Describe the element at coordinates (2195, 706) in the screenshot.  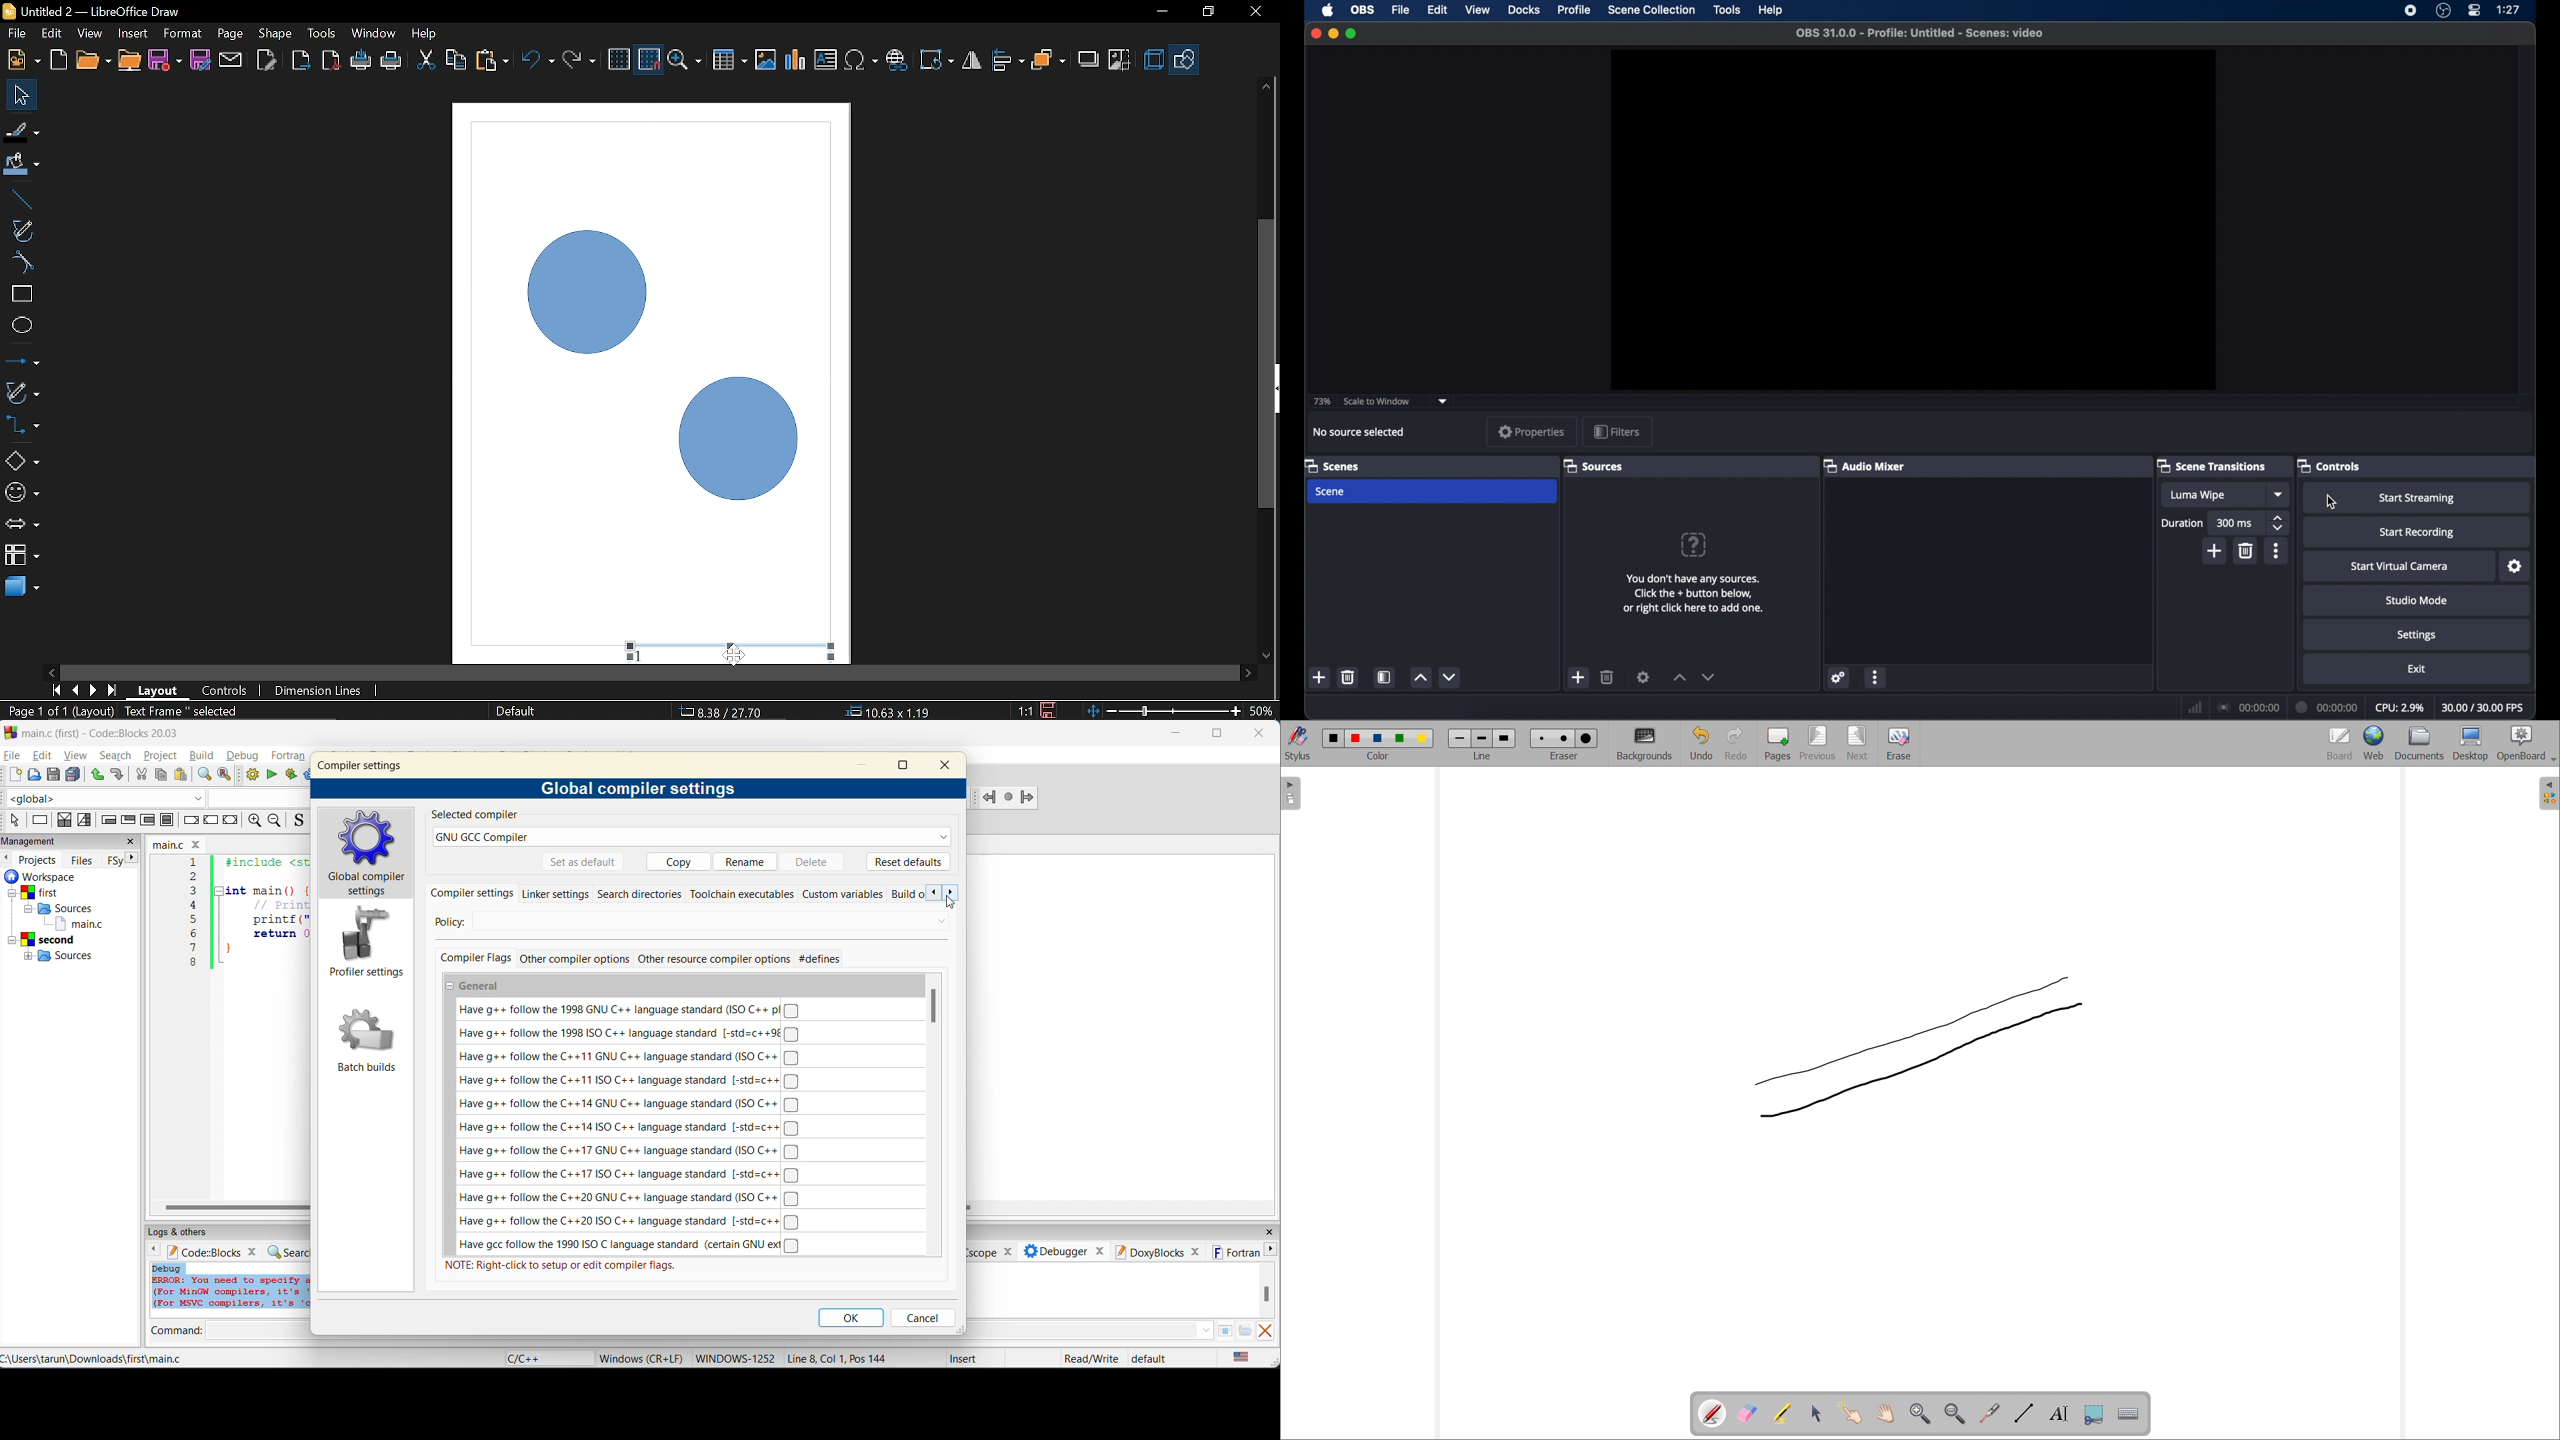
I see `network` at that location.